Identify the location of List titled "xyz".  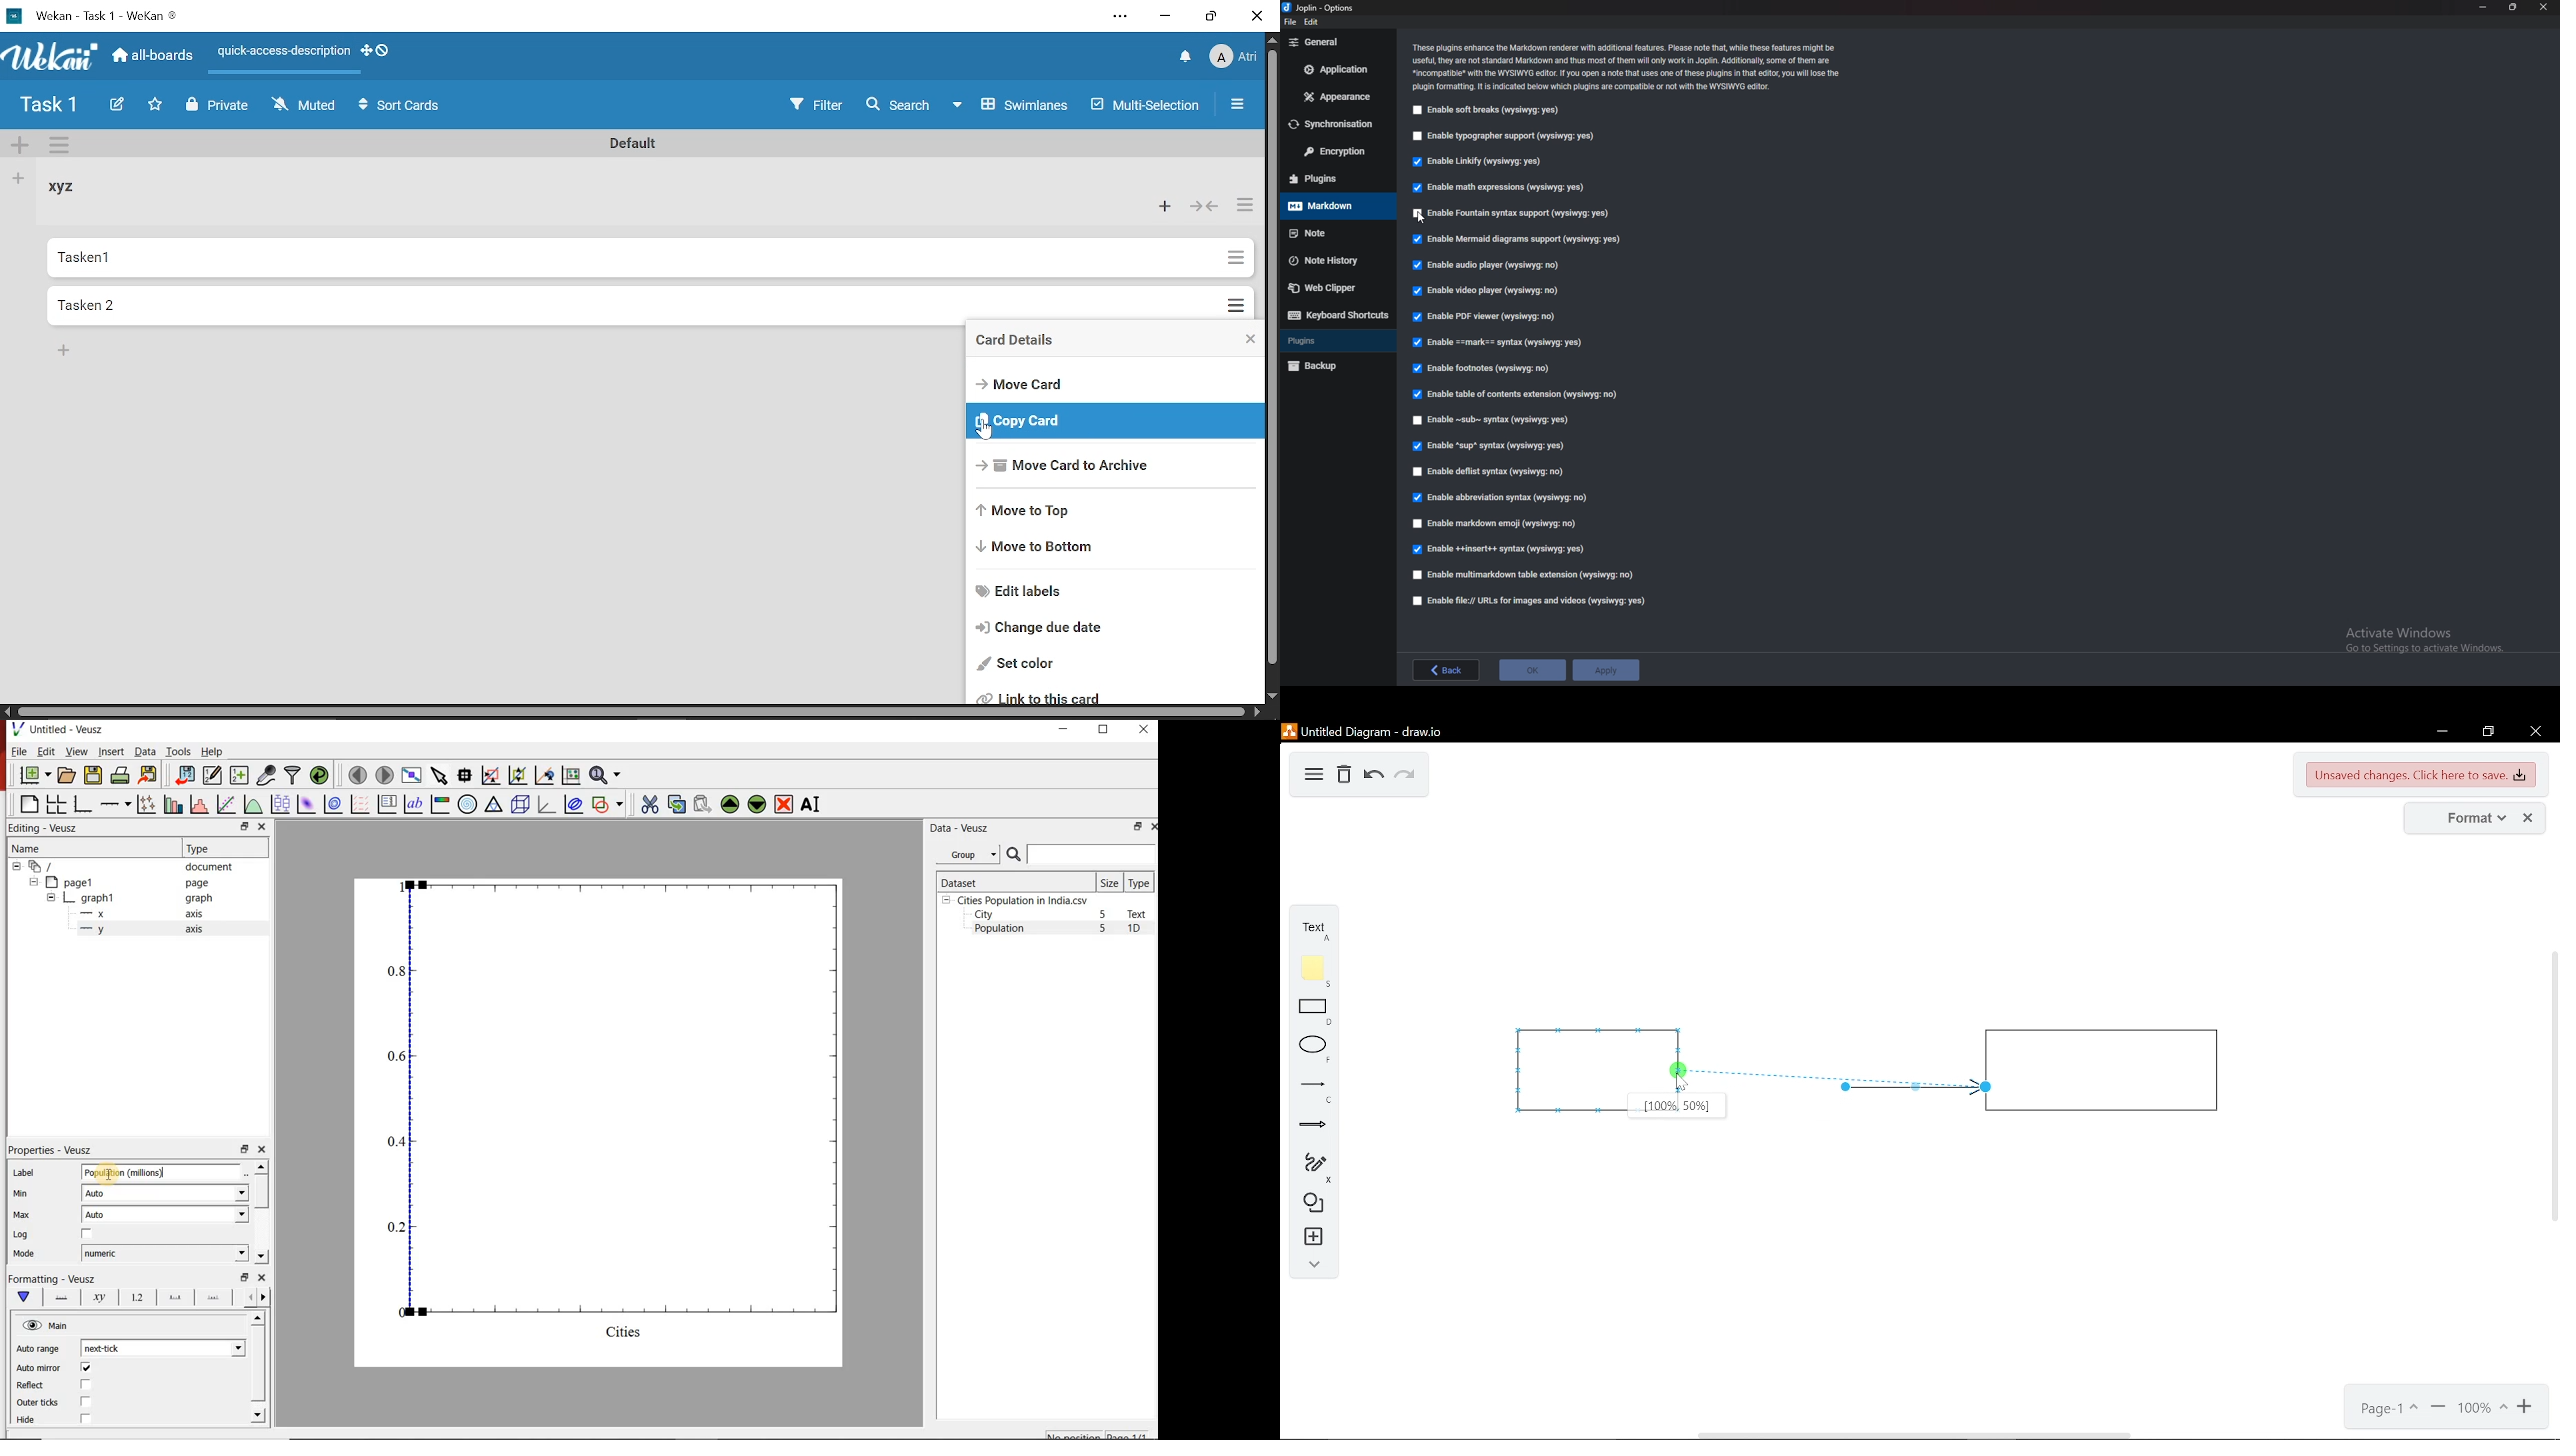
(68, 188).